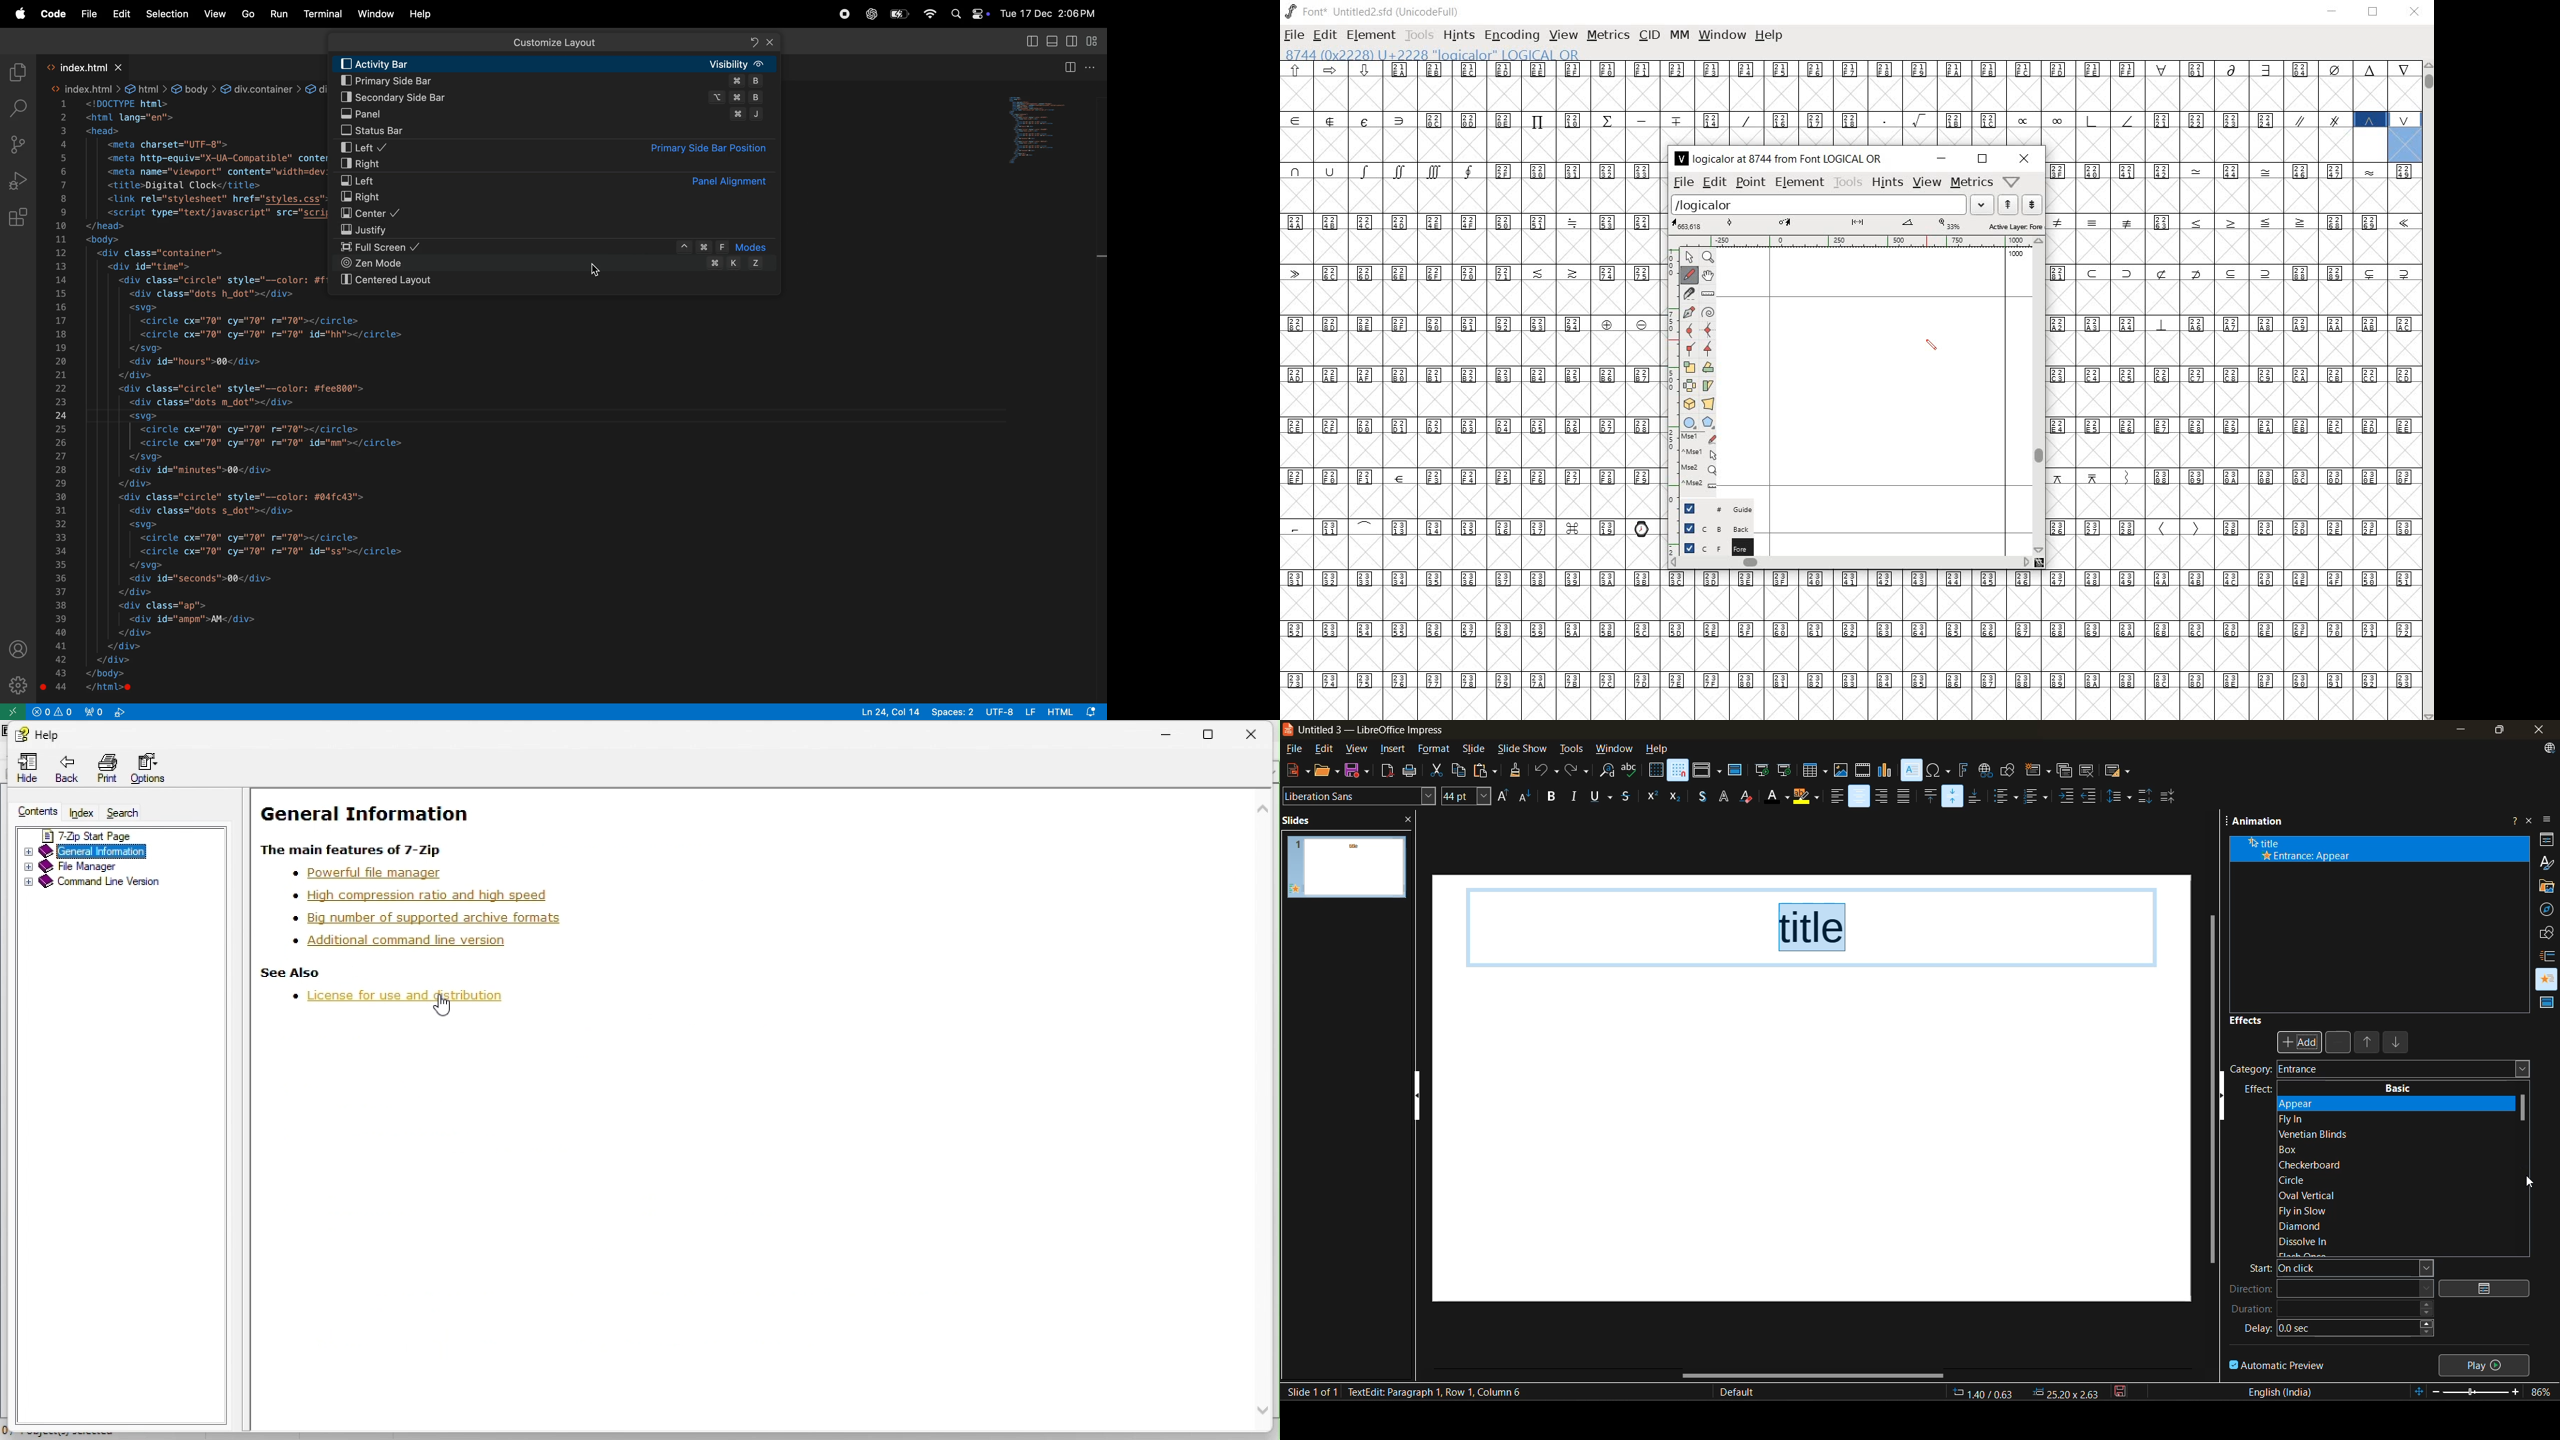 Image resolution: width=2576 pixels, height=1456 pixels. What do you see at coordinates (2398, 1045) in the screenshot?
I see `move down` at bounding box center [2398, 1045].